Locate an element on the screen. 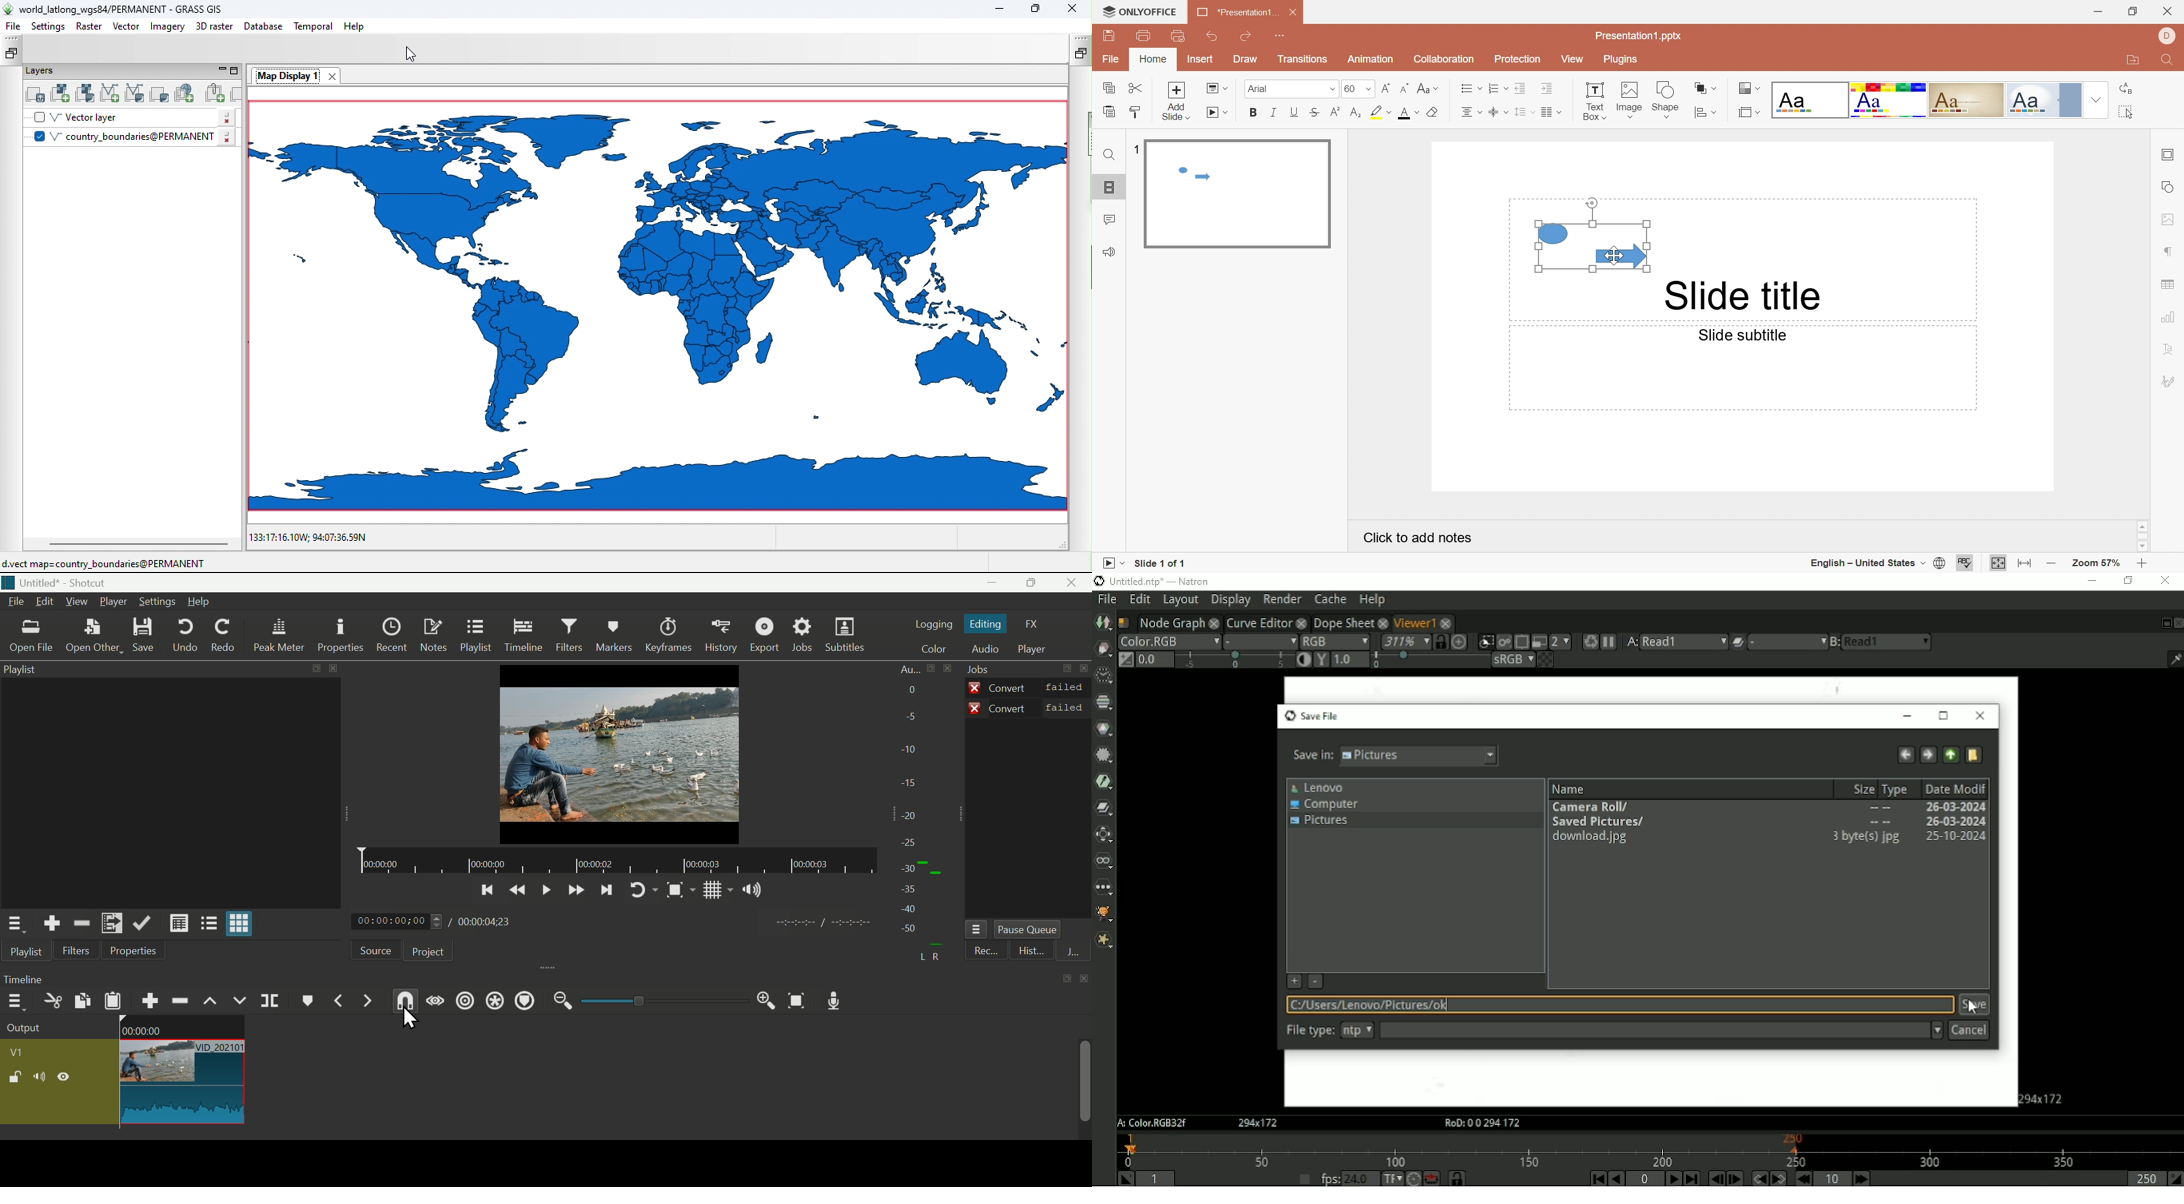 Image resolution: width=2184 pixels, height=1204 pixels. Paste is located at coordinates (115, 1003).